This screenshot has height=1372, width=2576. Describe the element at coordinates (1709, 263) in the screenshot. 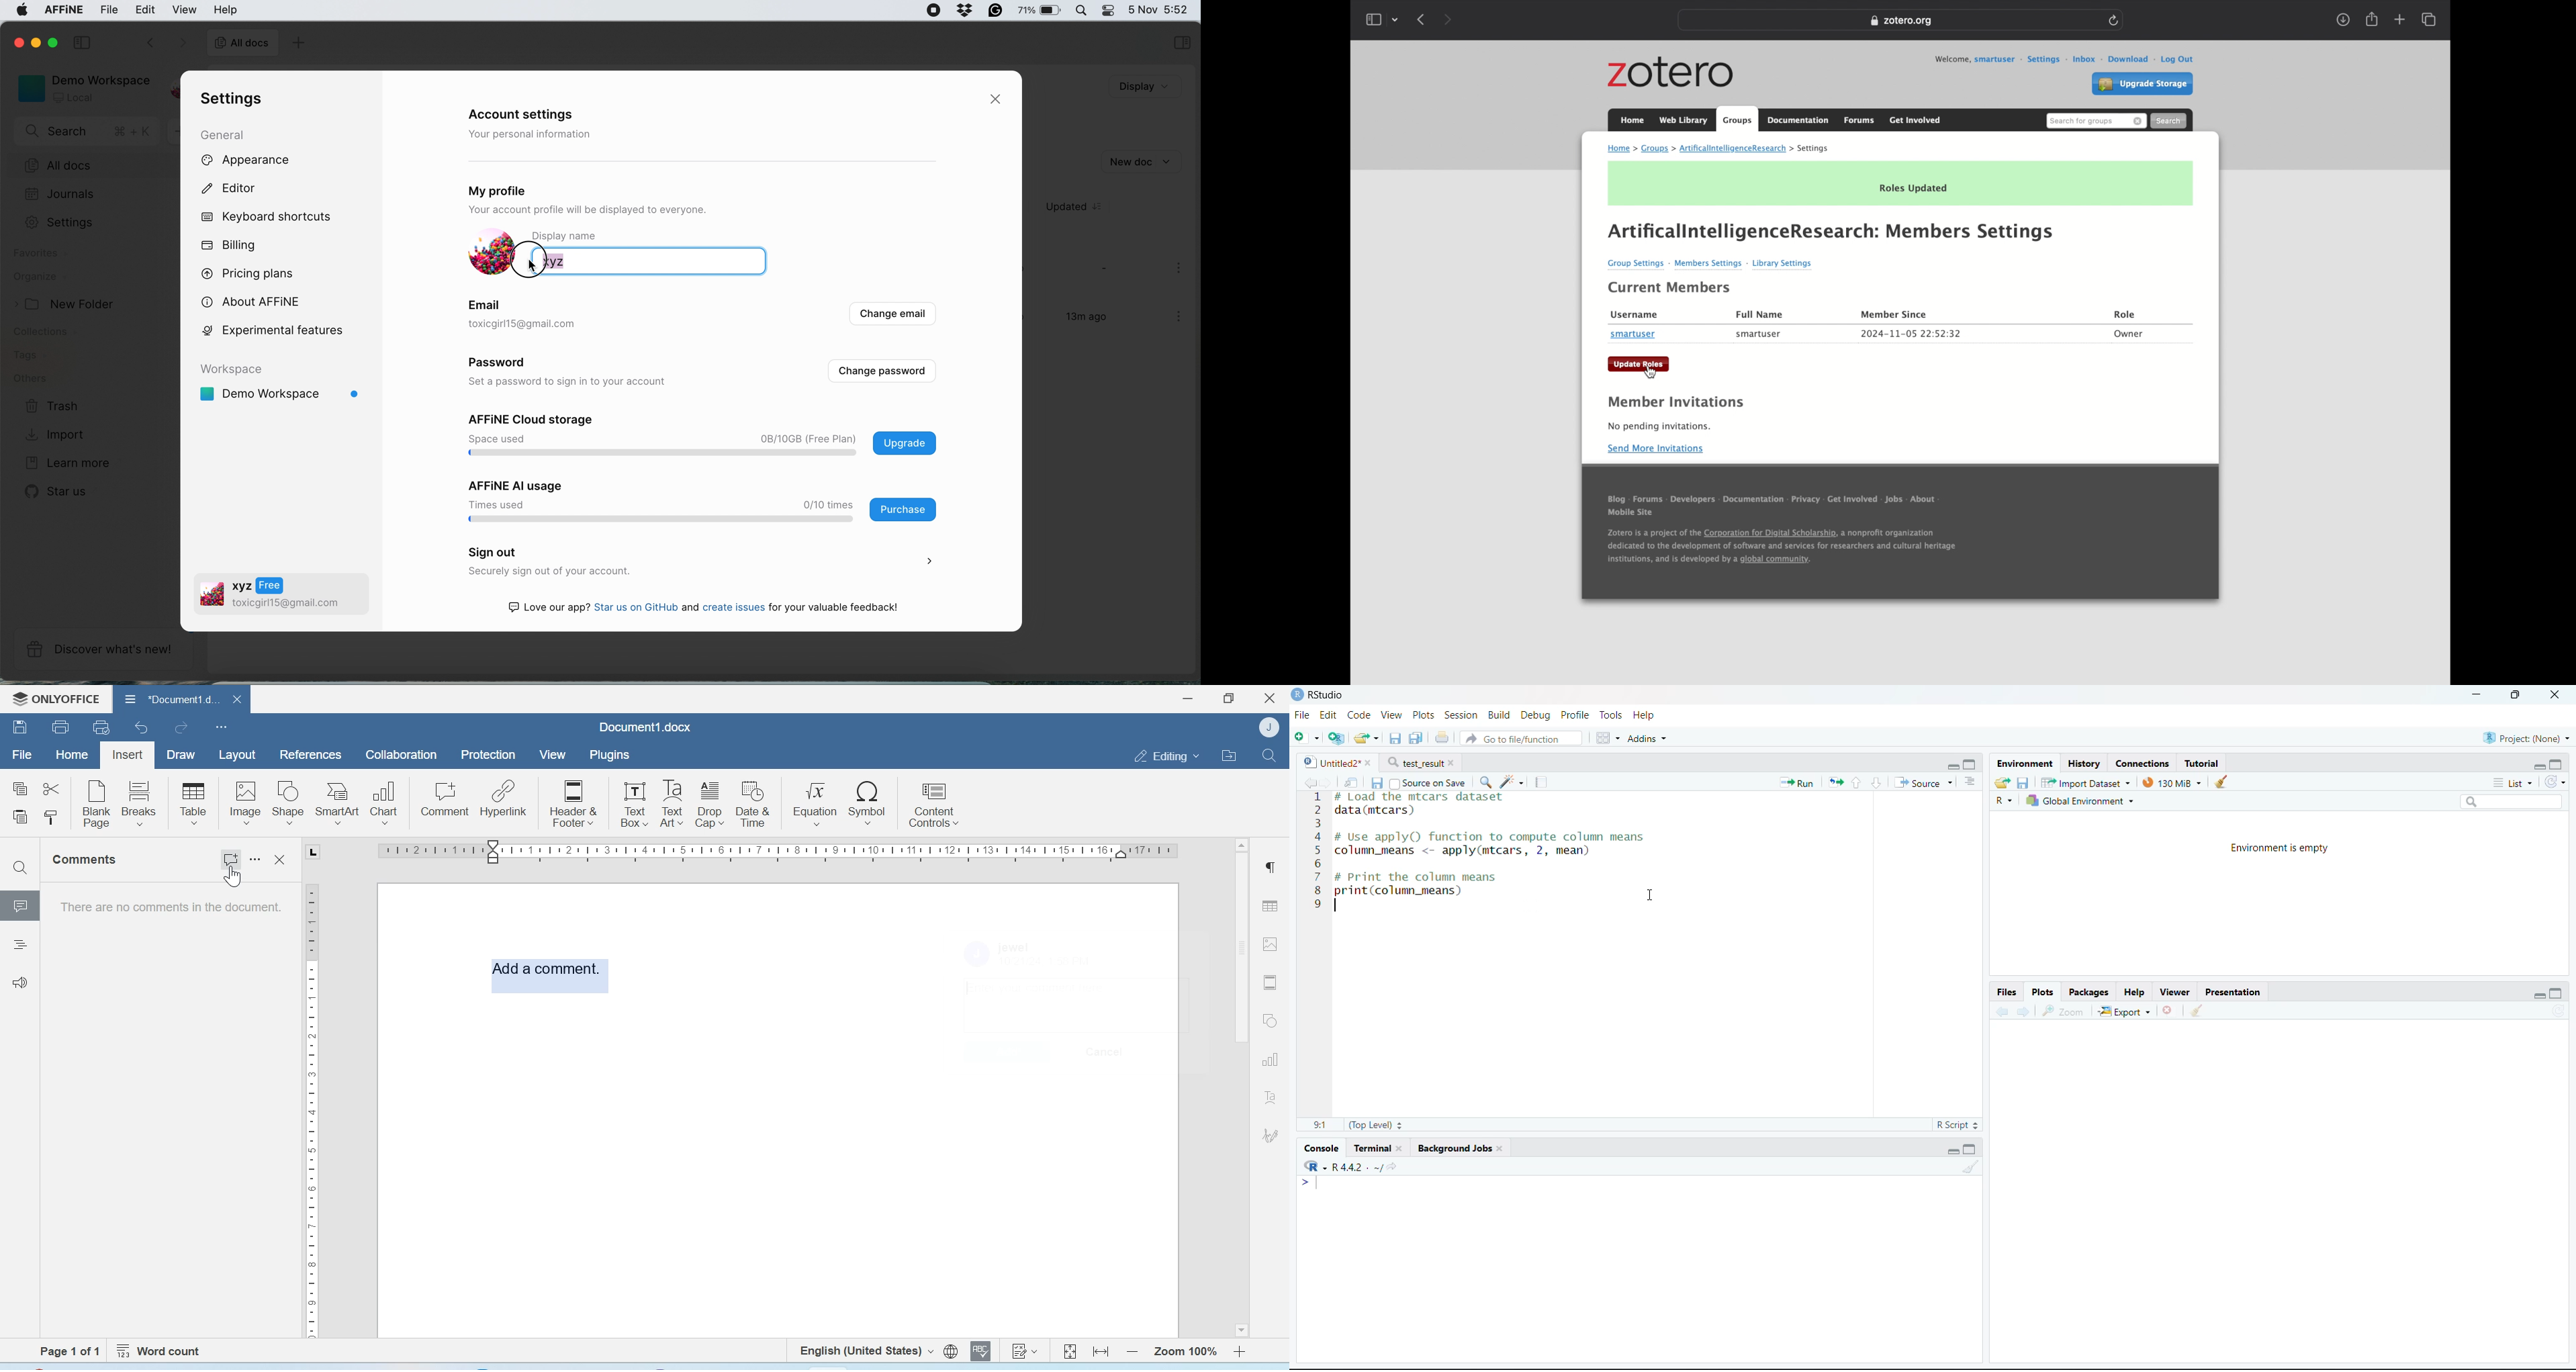

I see `Members Settings` at that location.